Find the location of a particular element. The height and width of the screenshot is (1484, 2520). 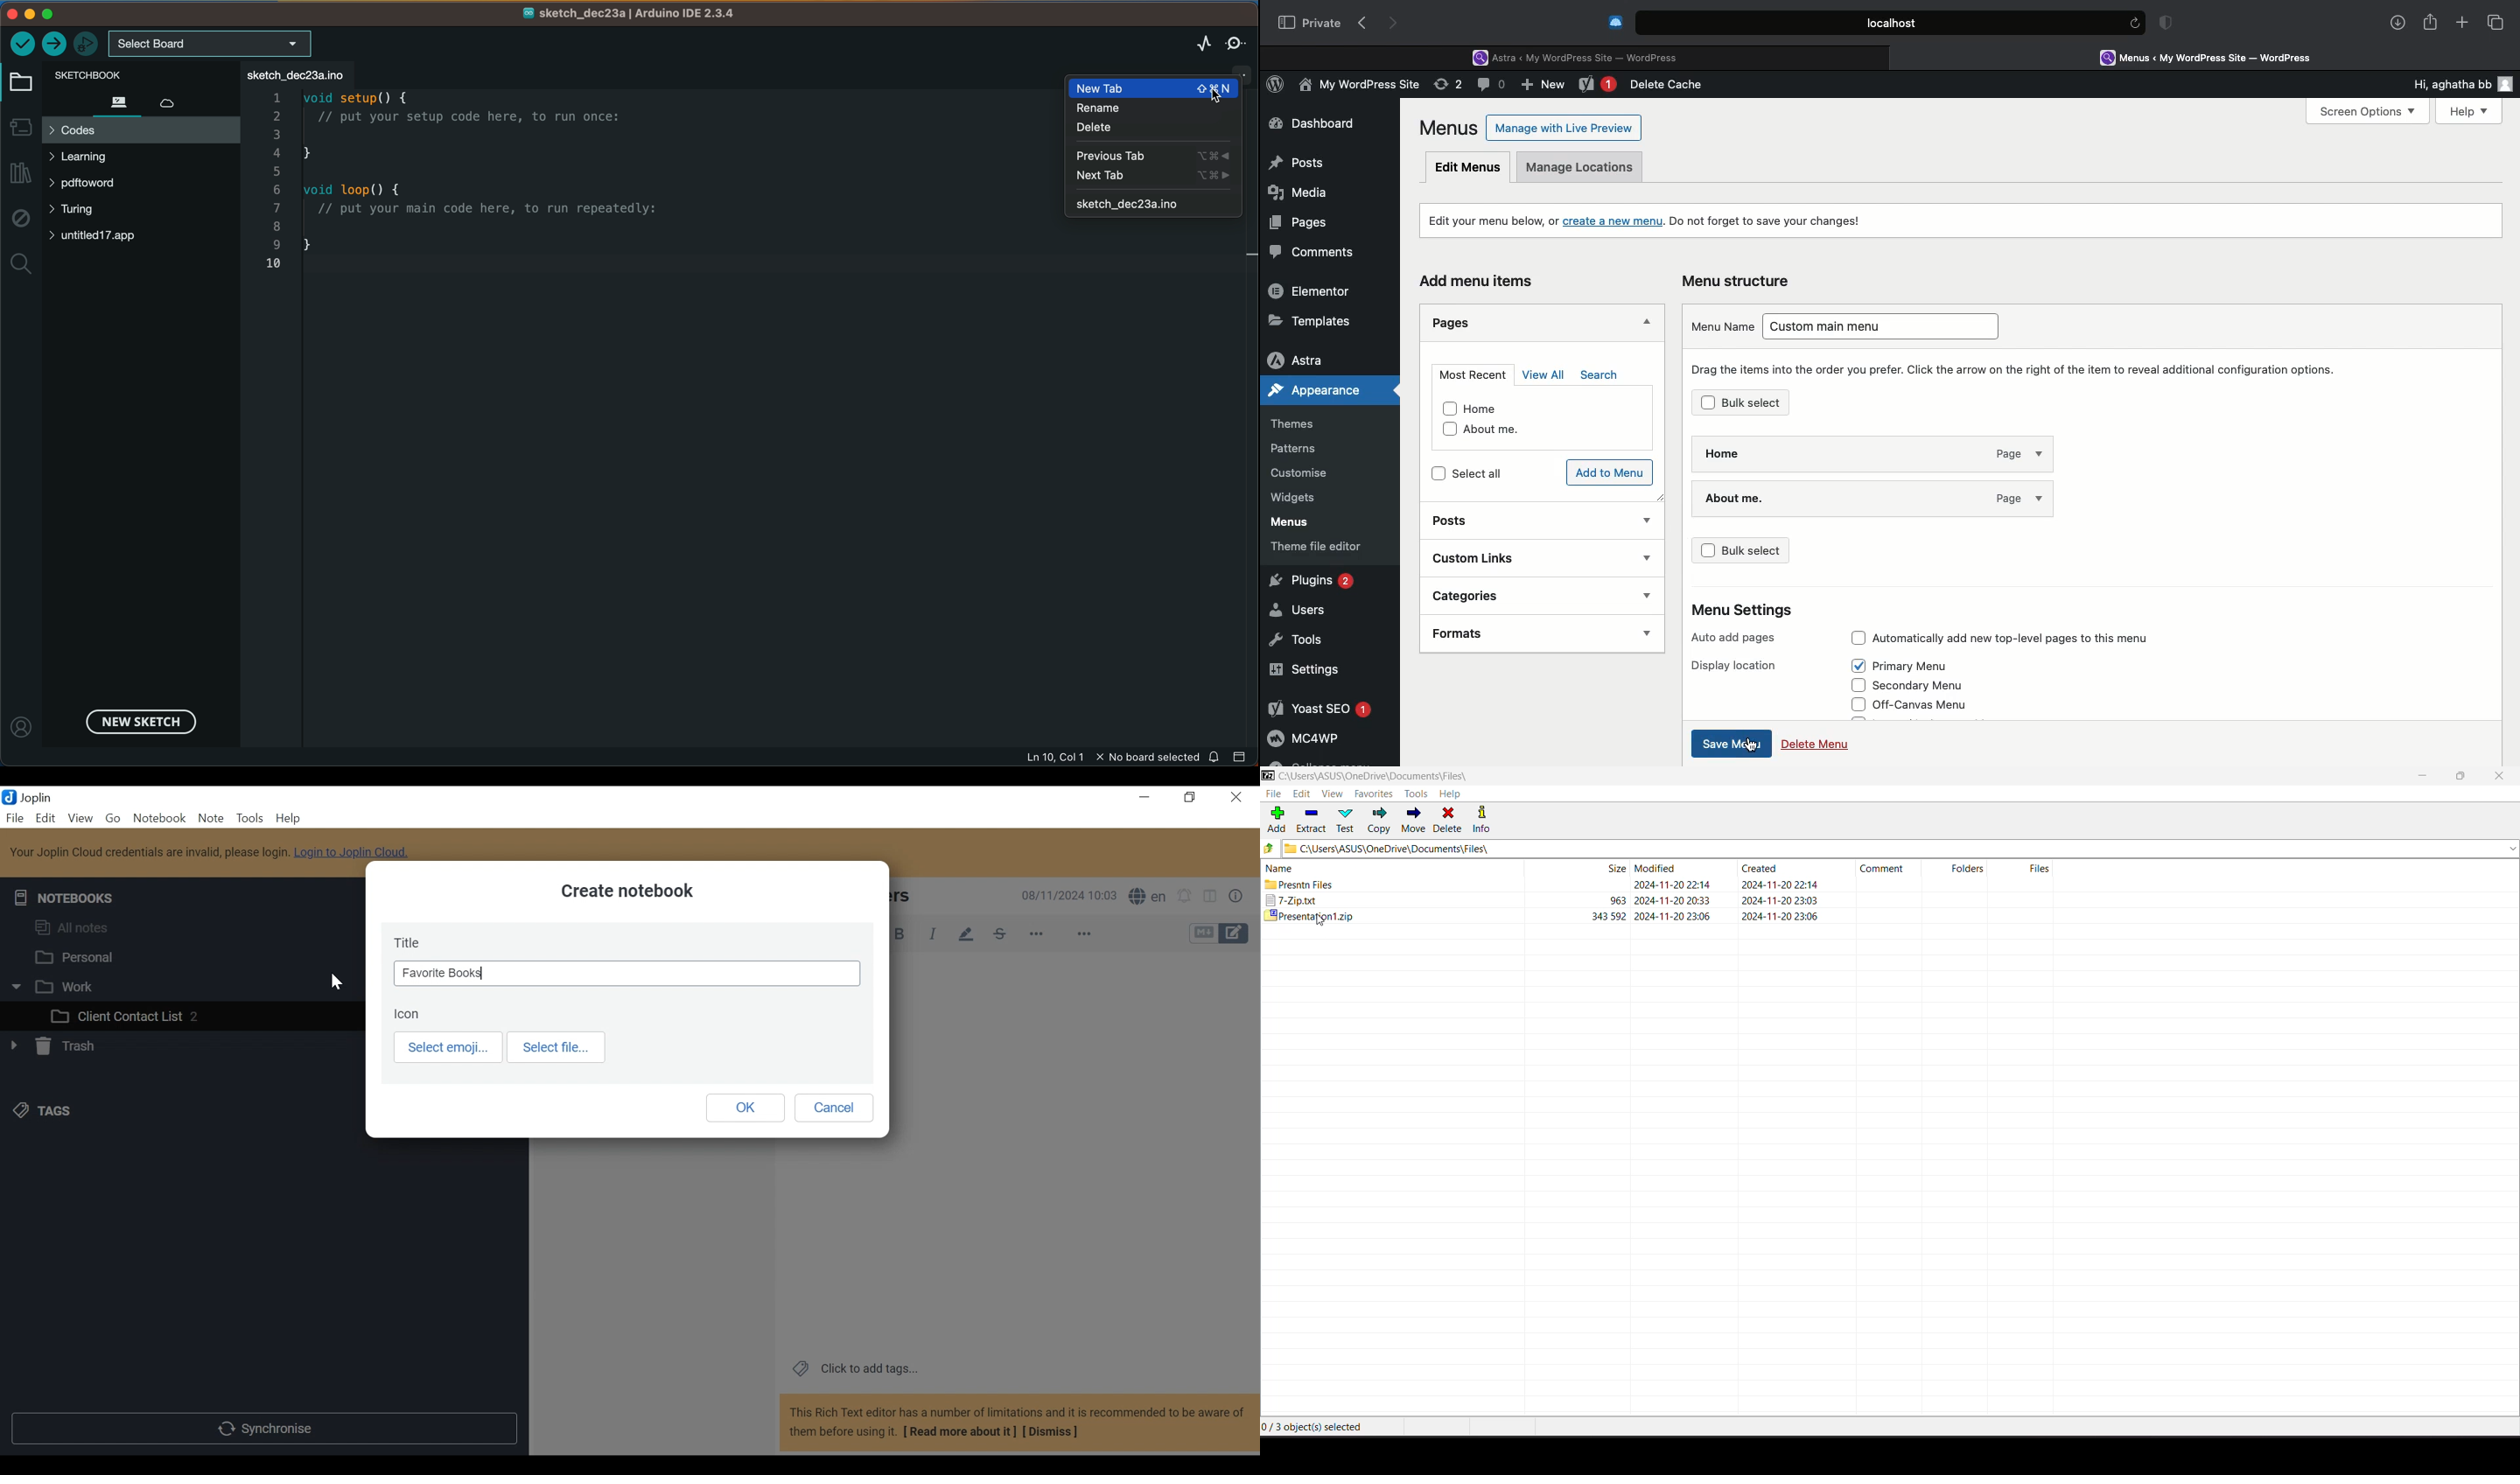

Notebooks is located at coordinates (62, 898).